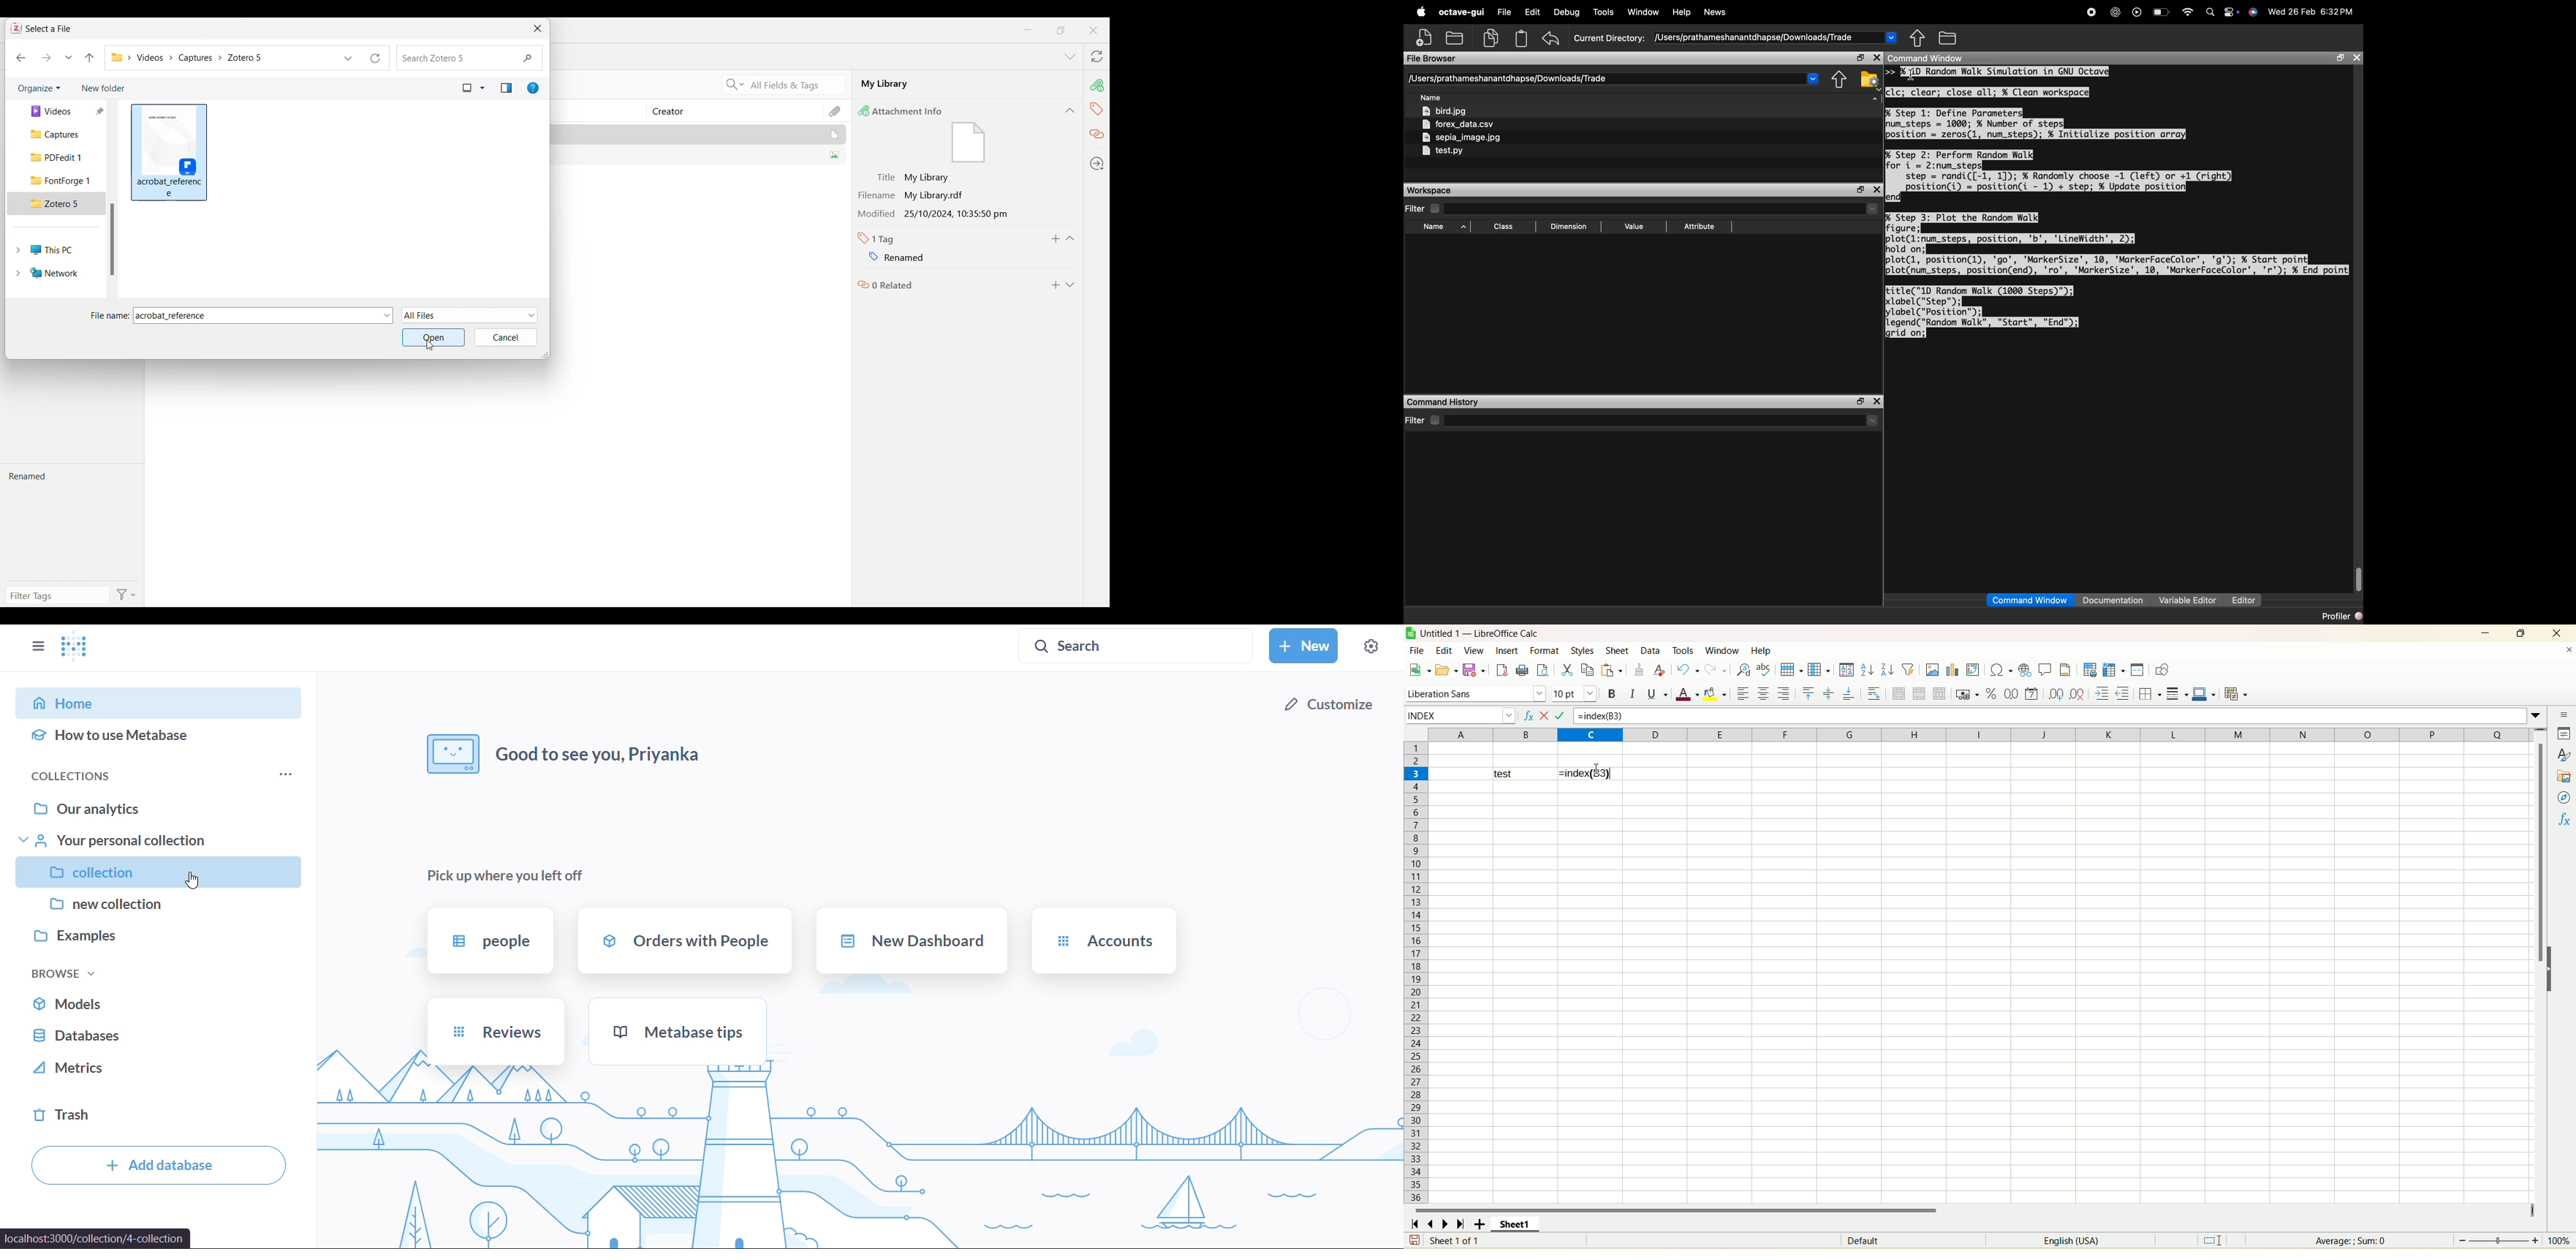  What do you see at coordinates (965, 86) in the screenshot?
I see `My Library` at bounding box center [965, 86].